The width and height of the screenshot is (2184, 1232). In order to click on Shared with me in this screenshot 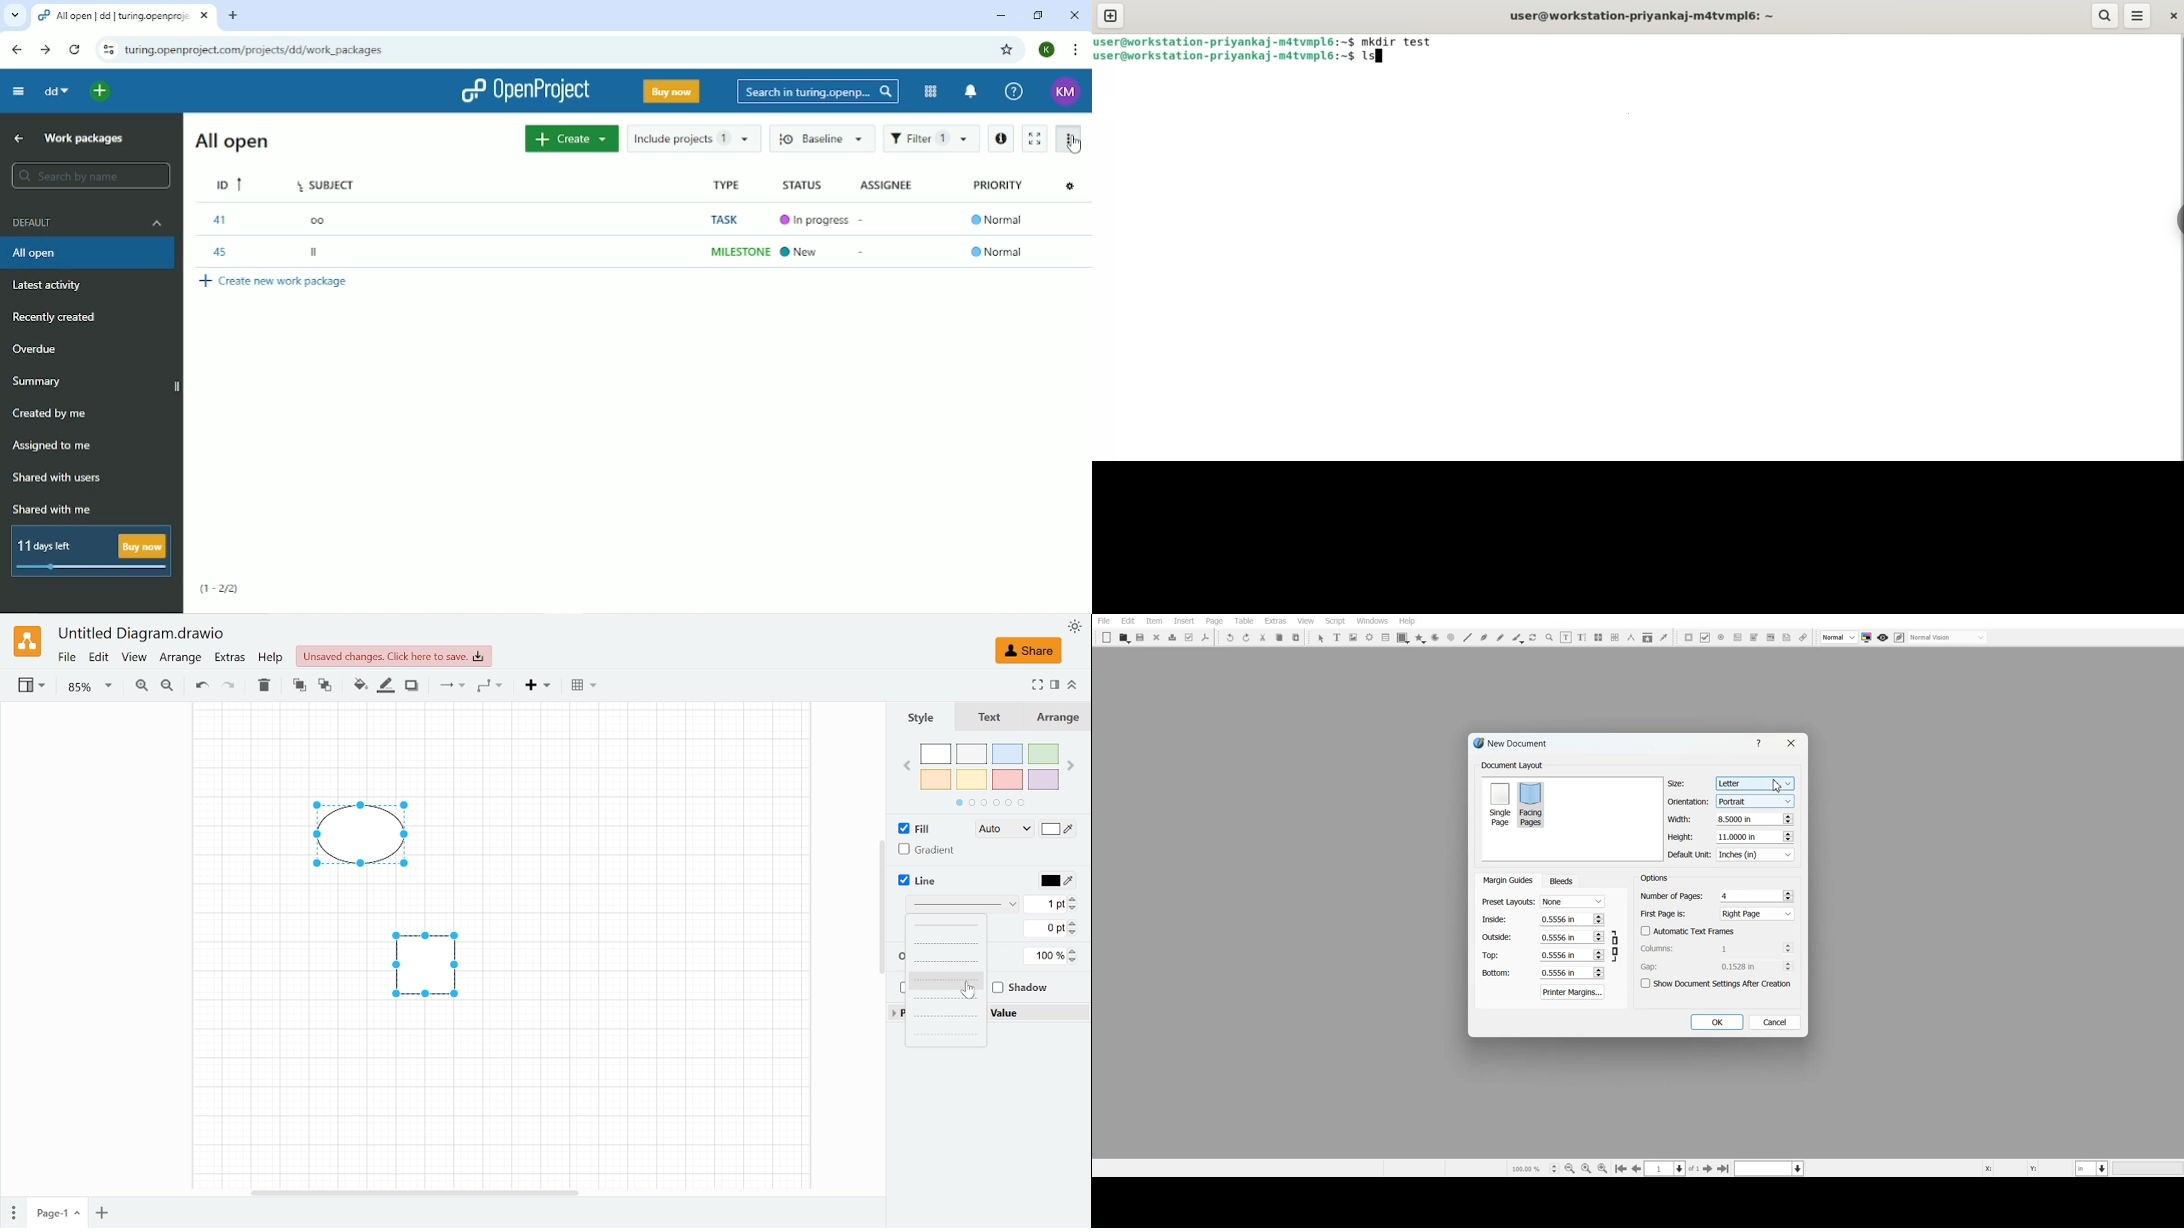, I will do `click(53, 509)`.